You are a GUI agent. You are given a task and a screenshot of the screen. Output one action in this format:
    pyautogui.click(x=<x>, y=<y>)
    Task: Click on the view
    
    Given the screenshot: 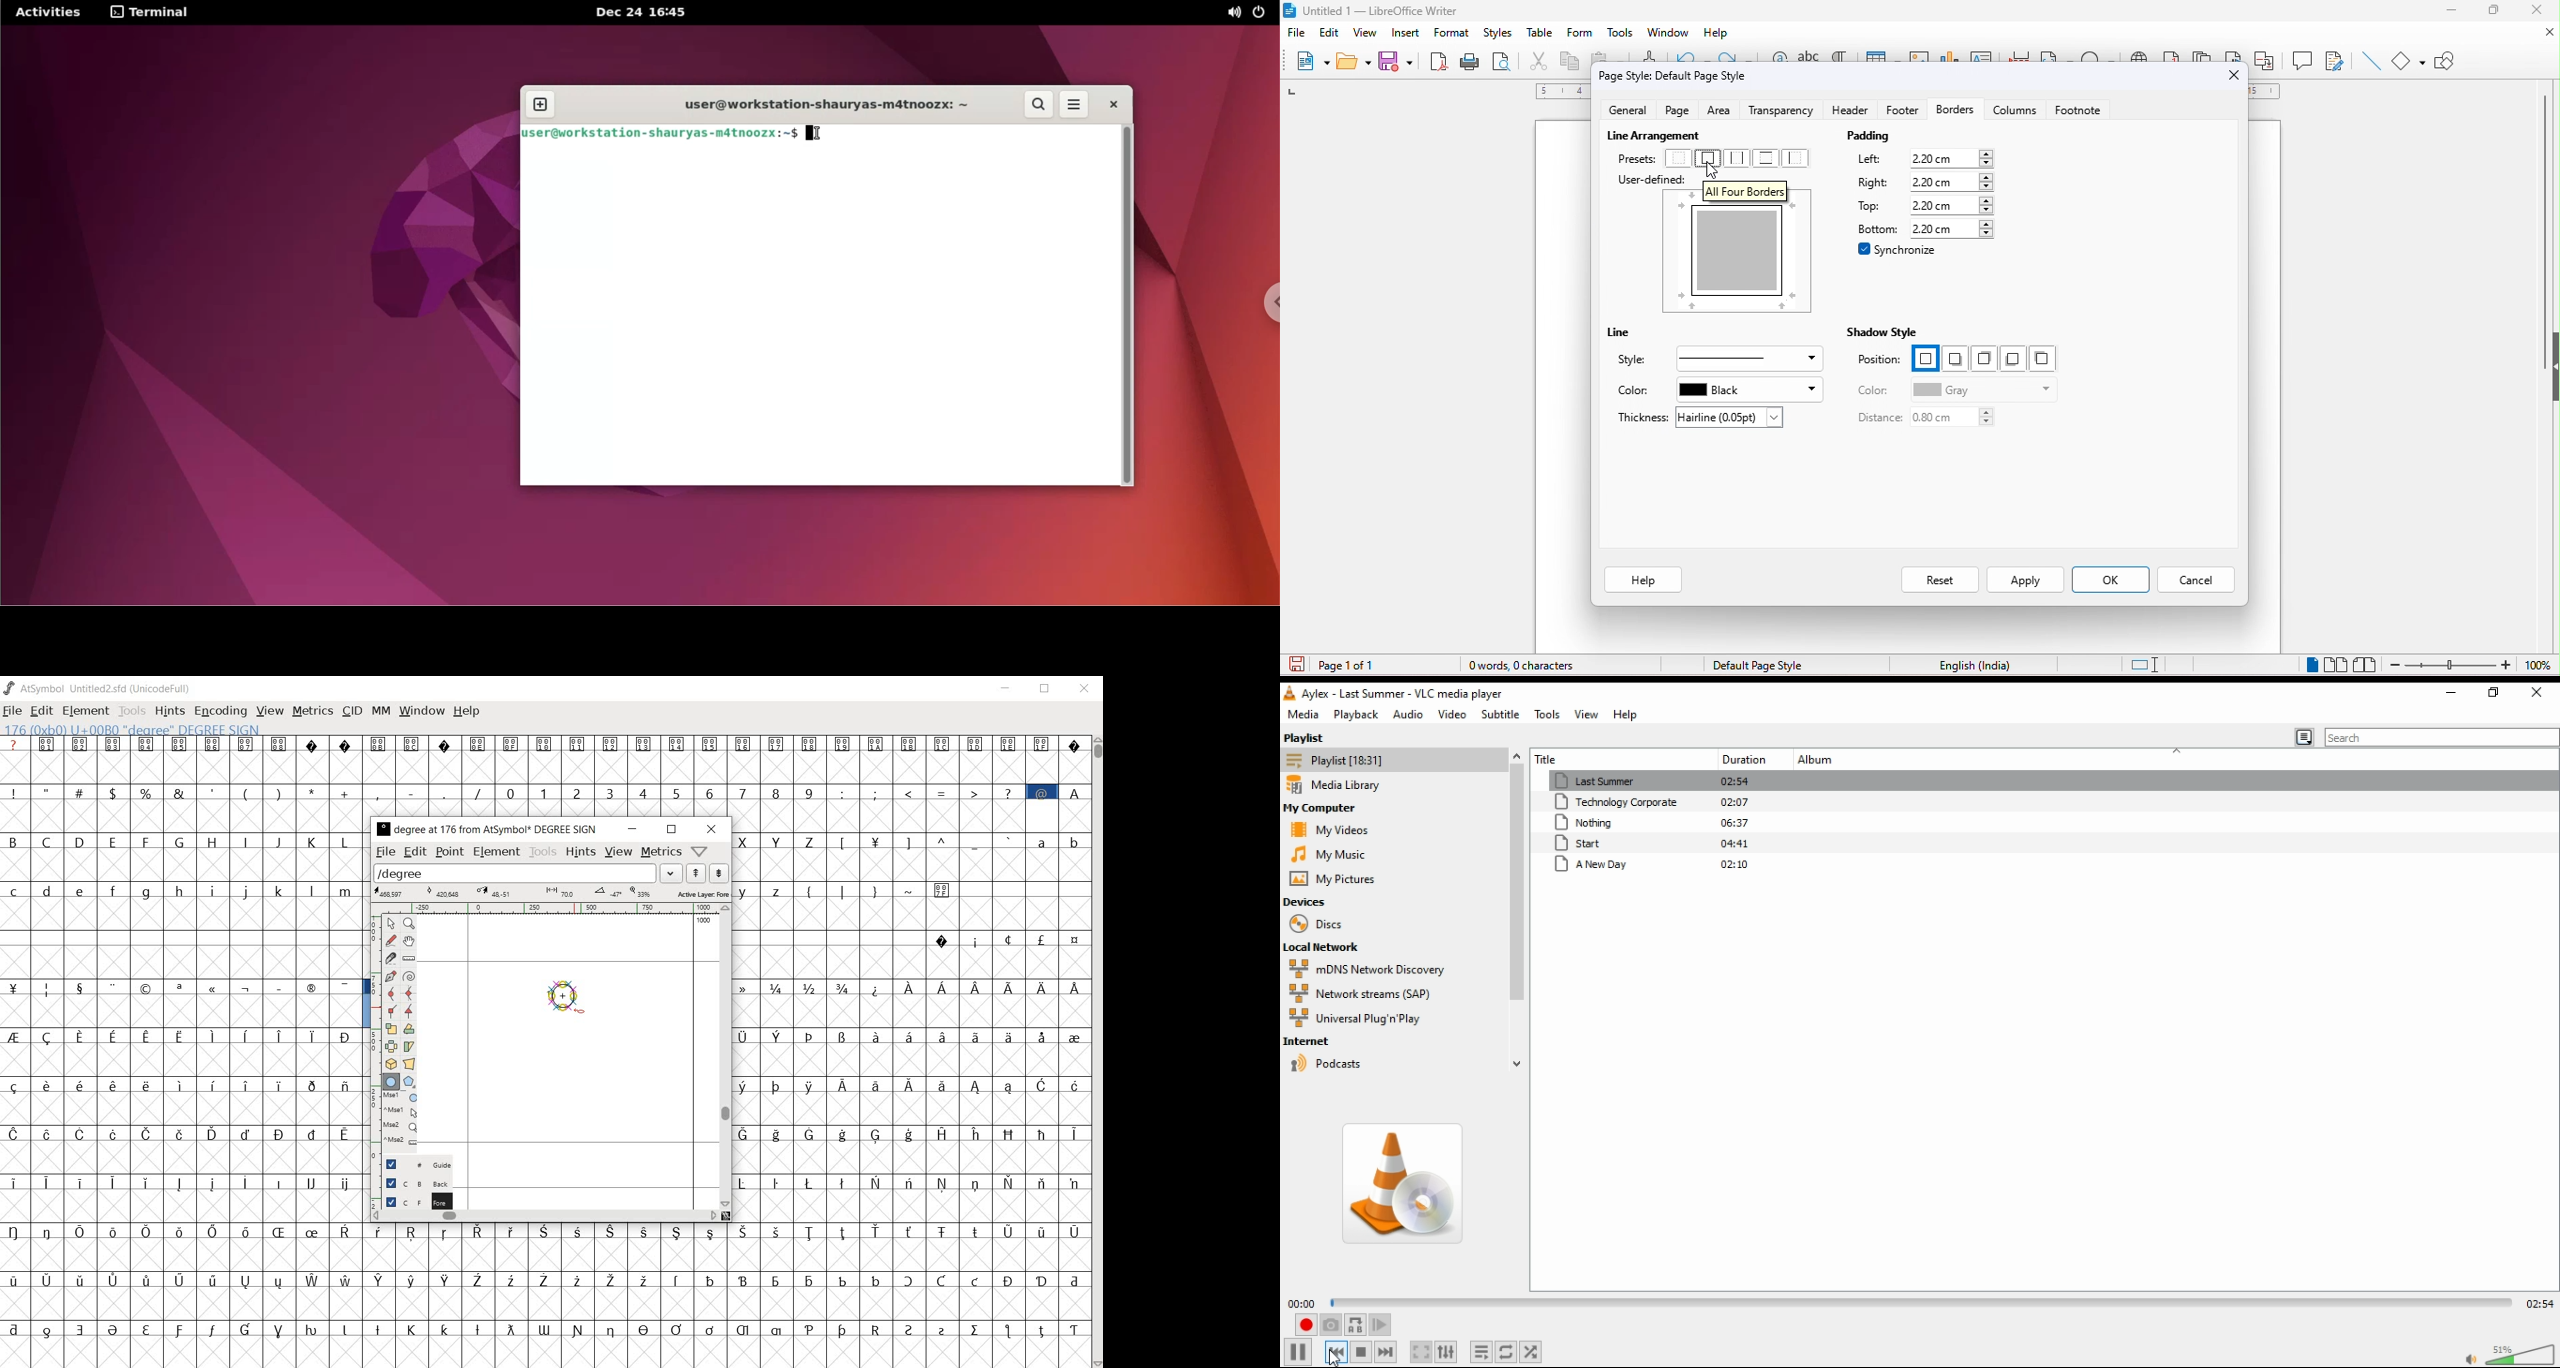 What is the action you would take?
    pyautogui.click(x=1586, y=713)
    